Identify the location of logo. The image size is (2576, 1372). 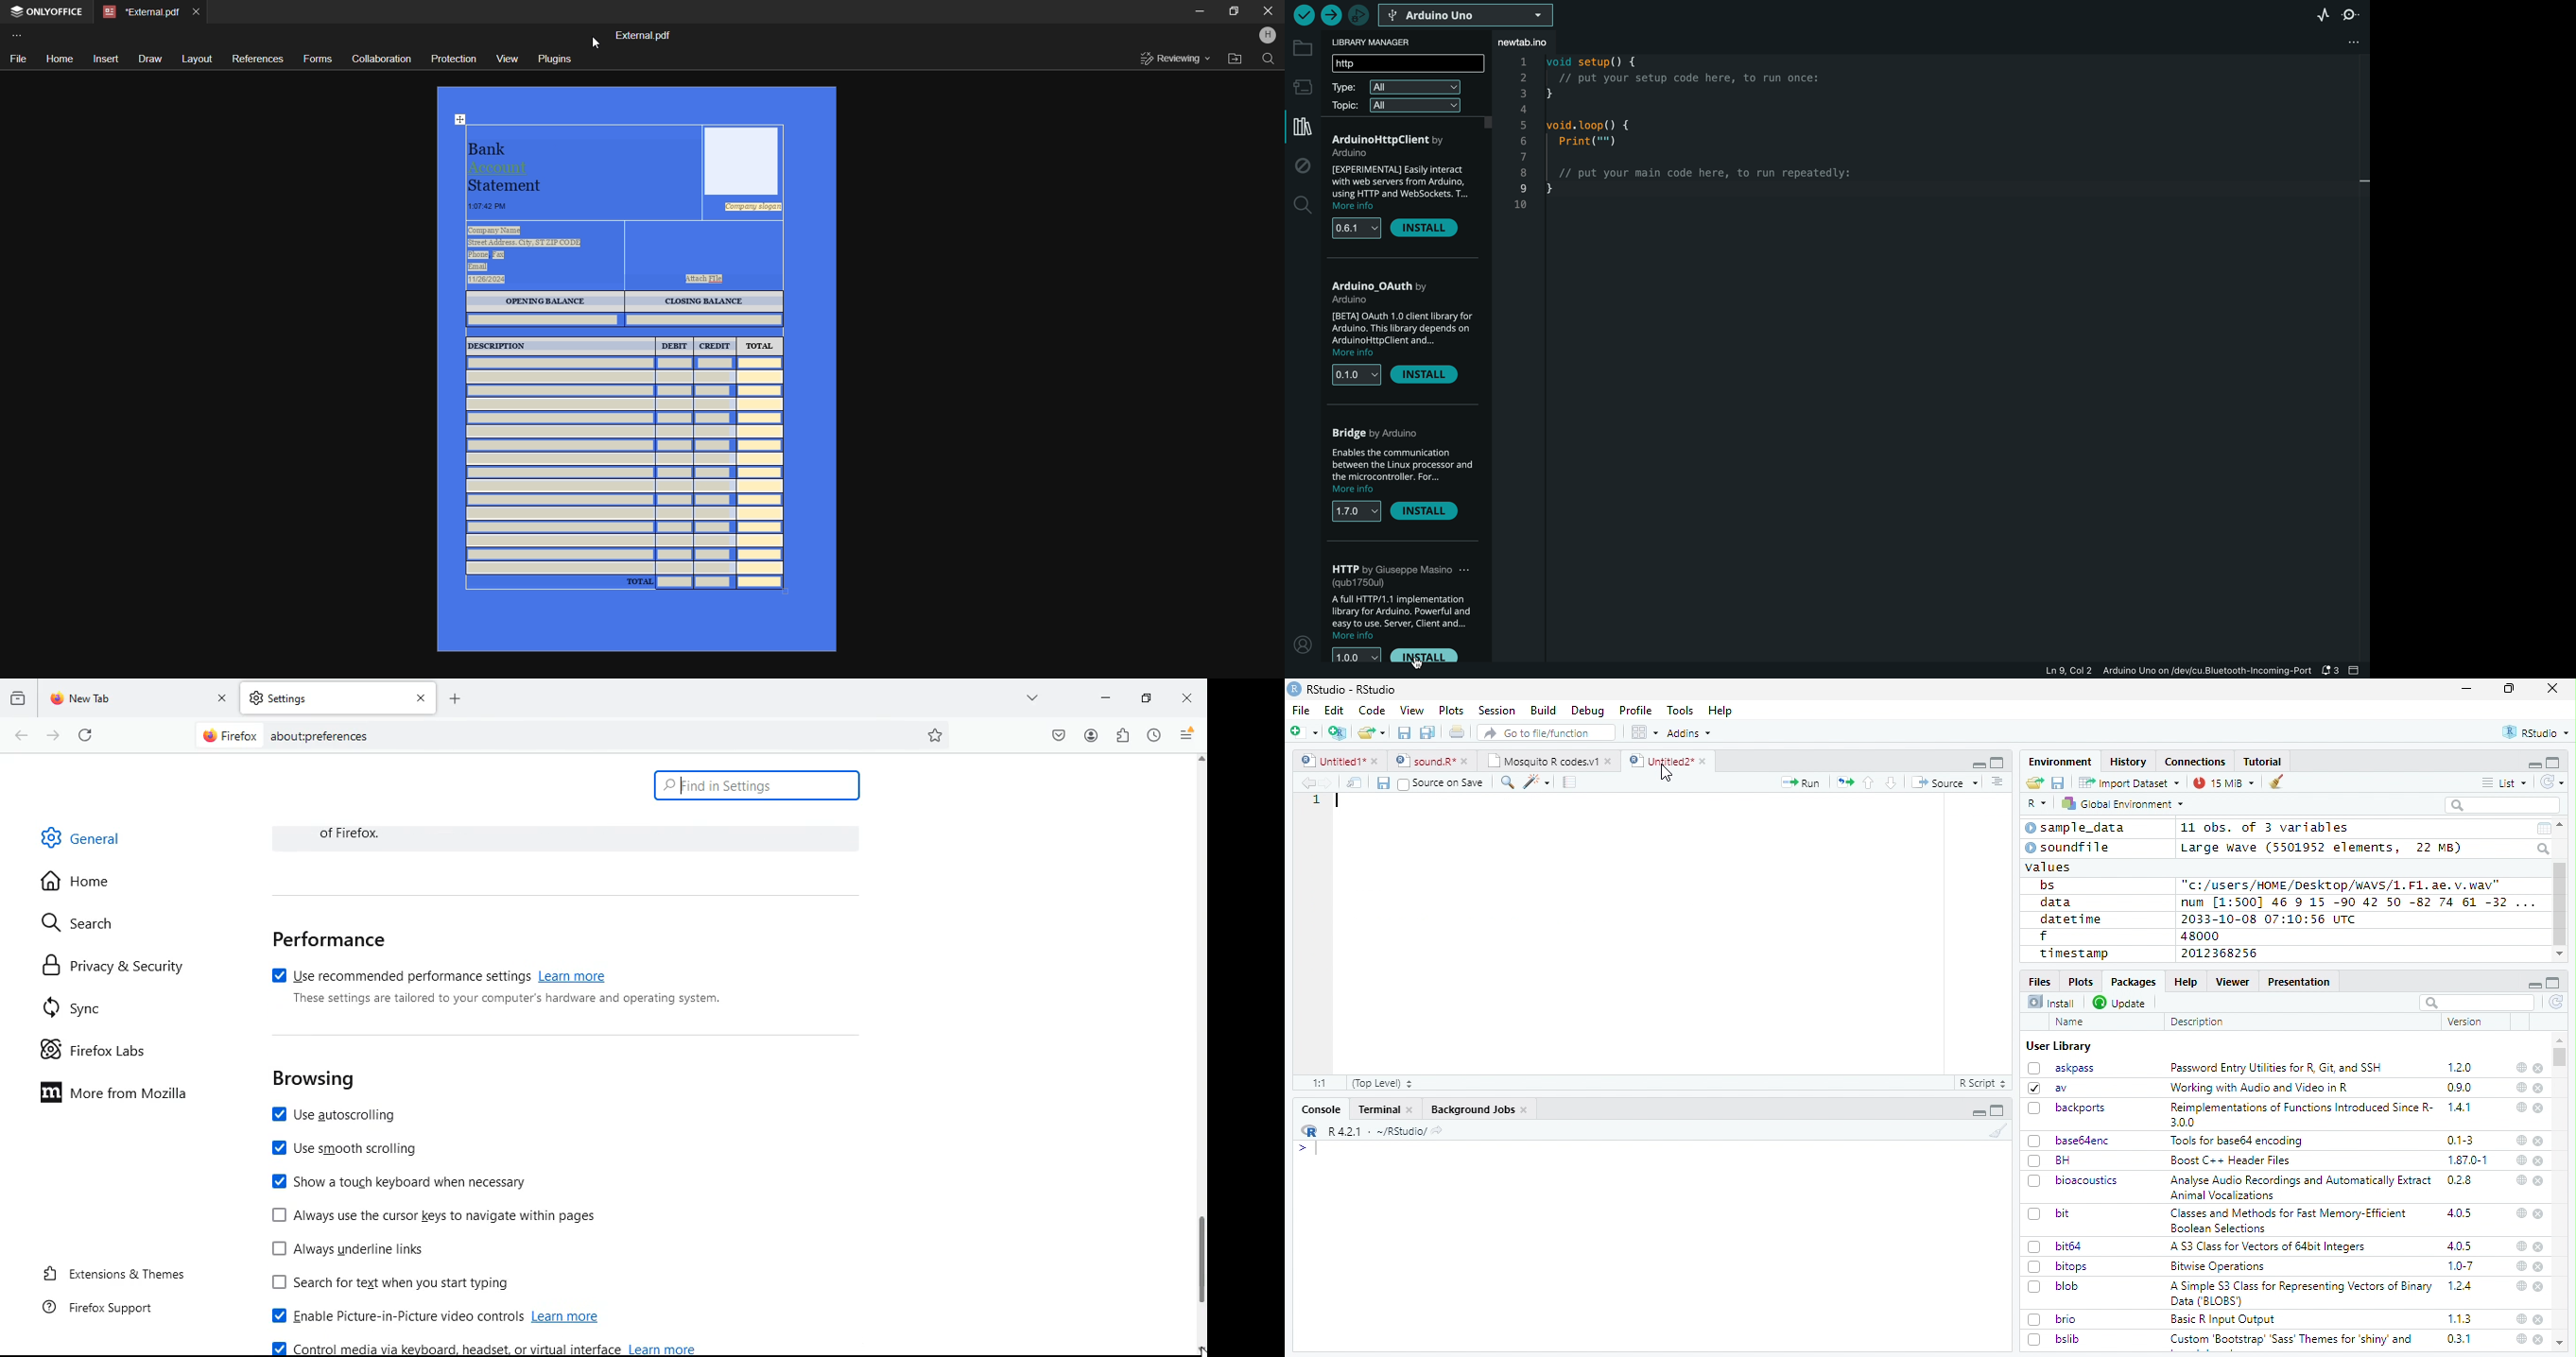
(1294, 689).